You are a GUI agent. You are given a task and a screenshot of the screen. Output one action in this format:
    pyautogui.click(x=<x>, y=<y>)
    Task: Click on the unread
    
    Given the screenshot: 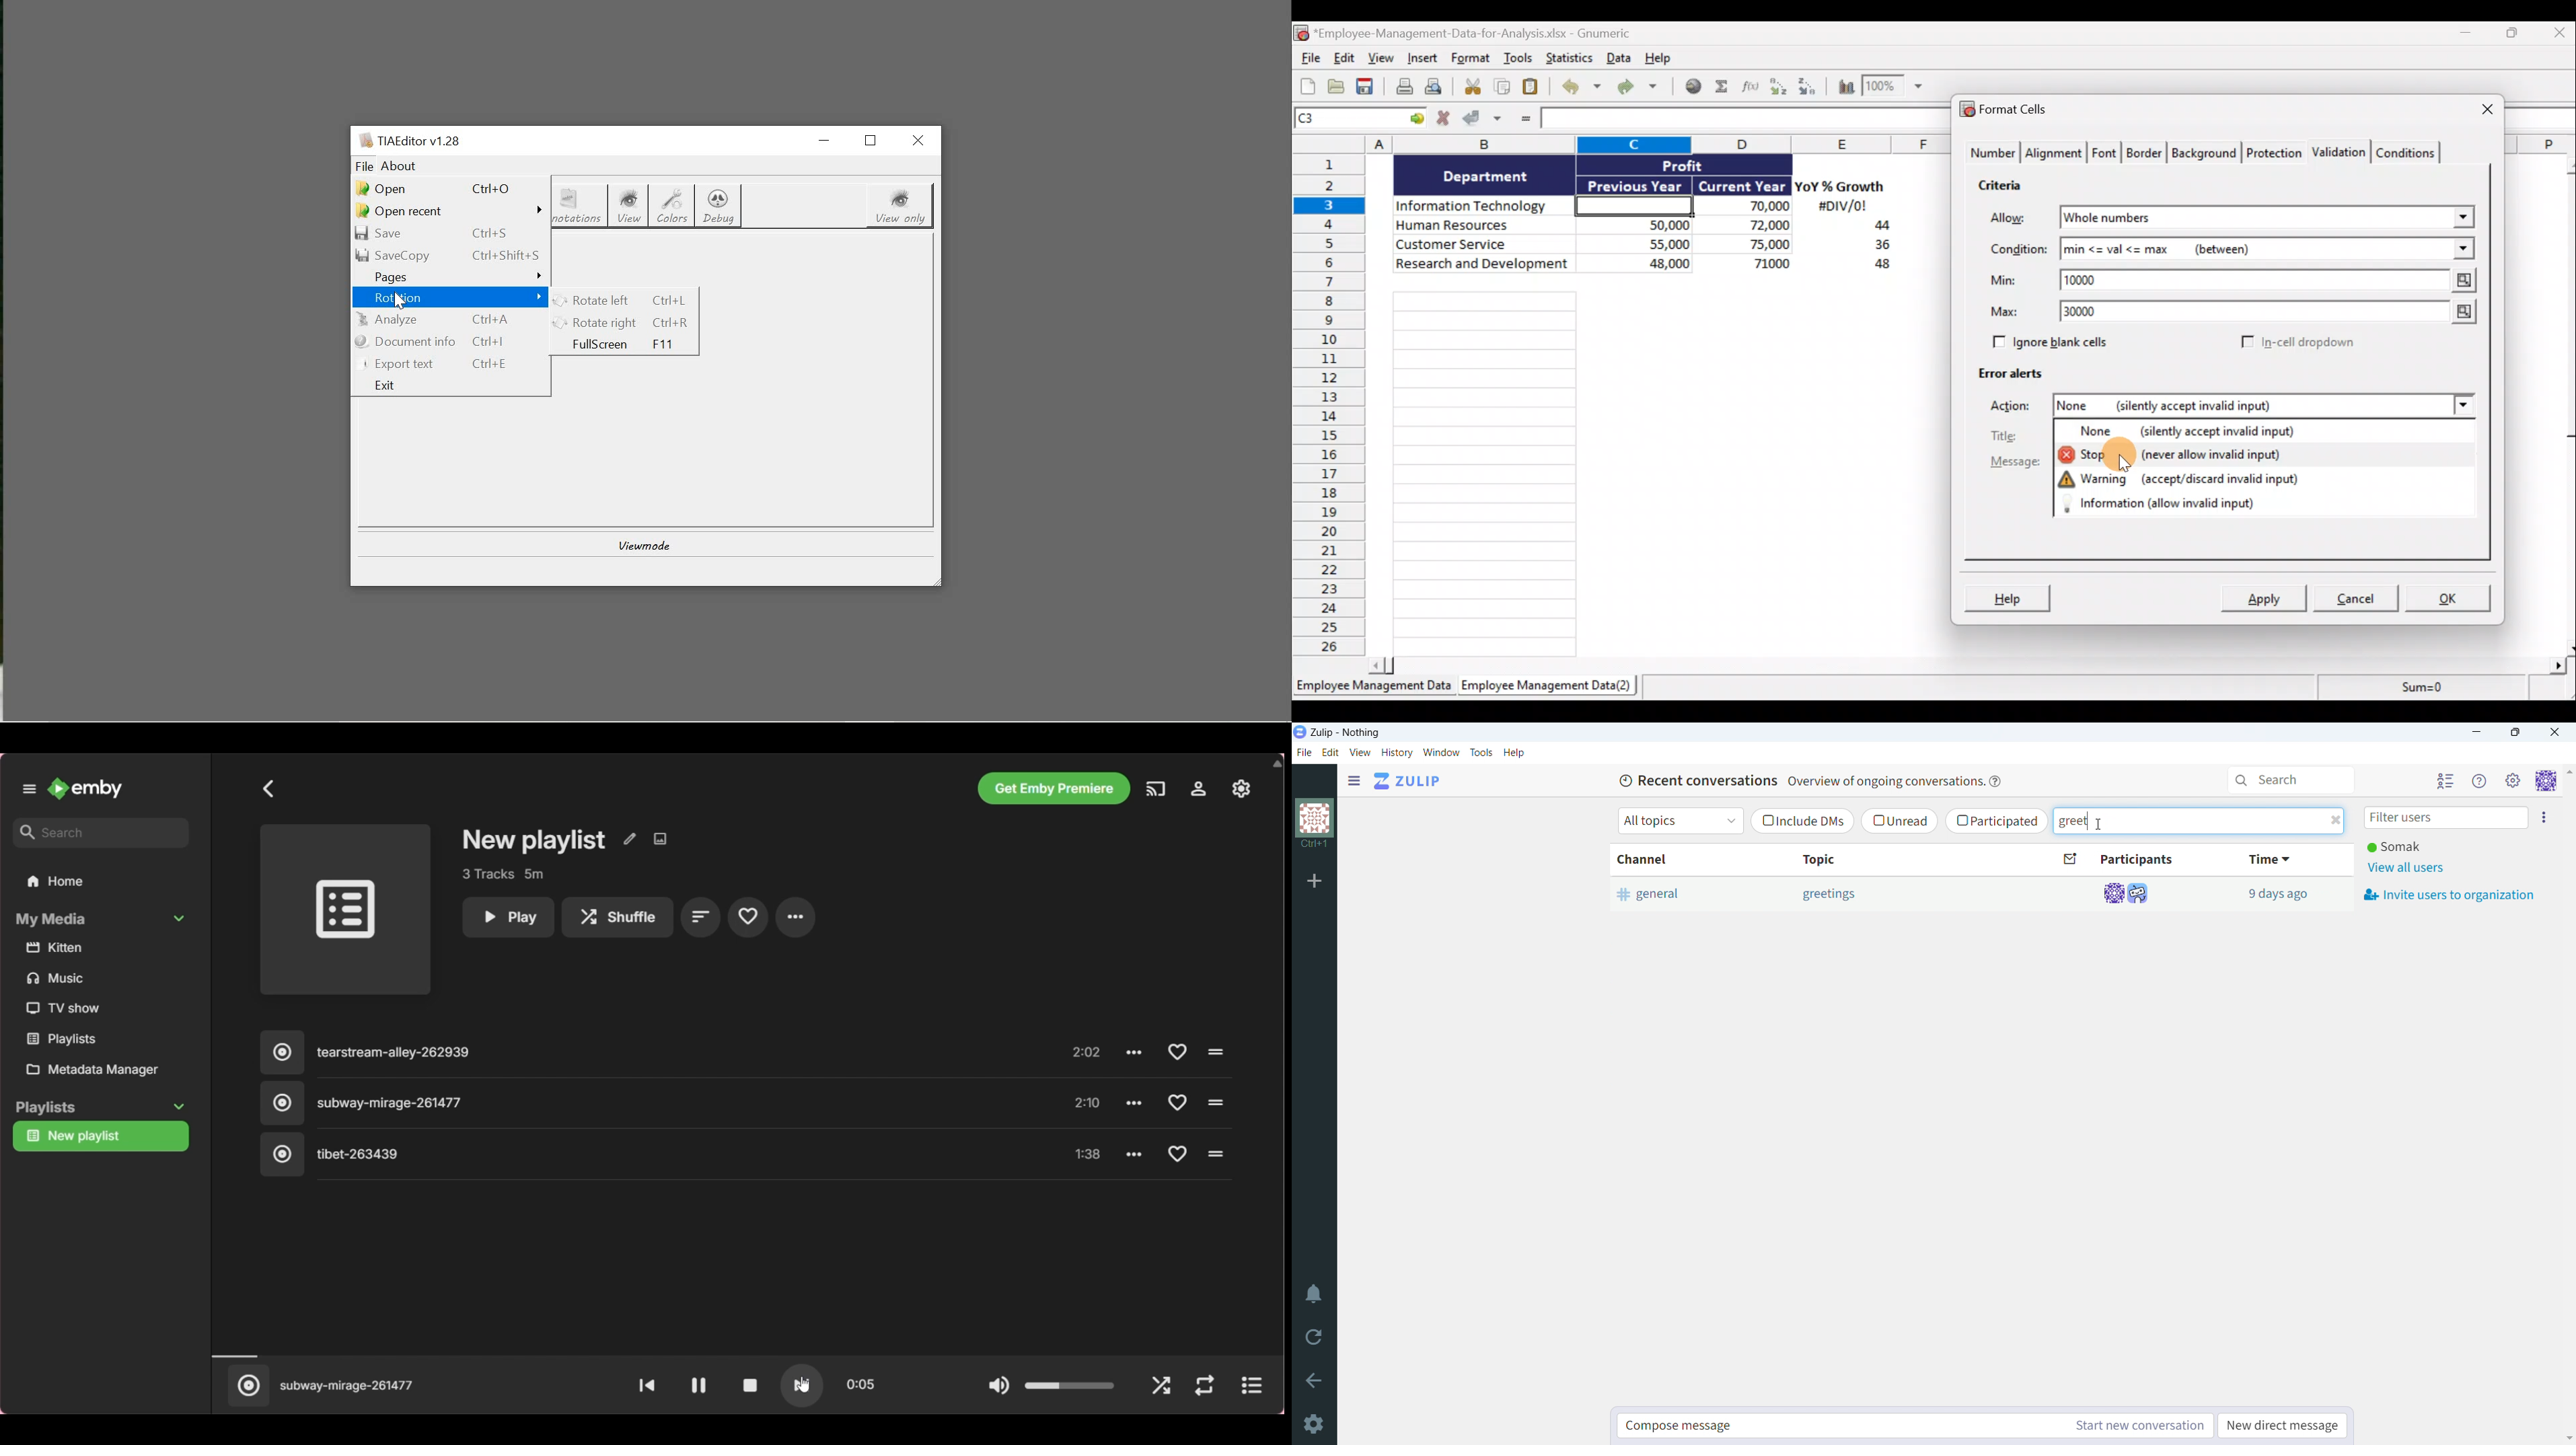 What is the action you would take?
    pyautogui.click(x=1900, y=820)
    